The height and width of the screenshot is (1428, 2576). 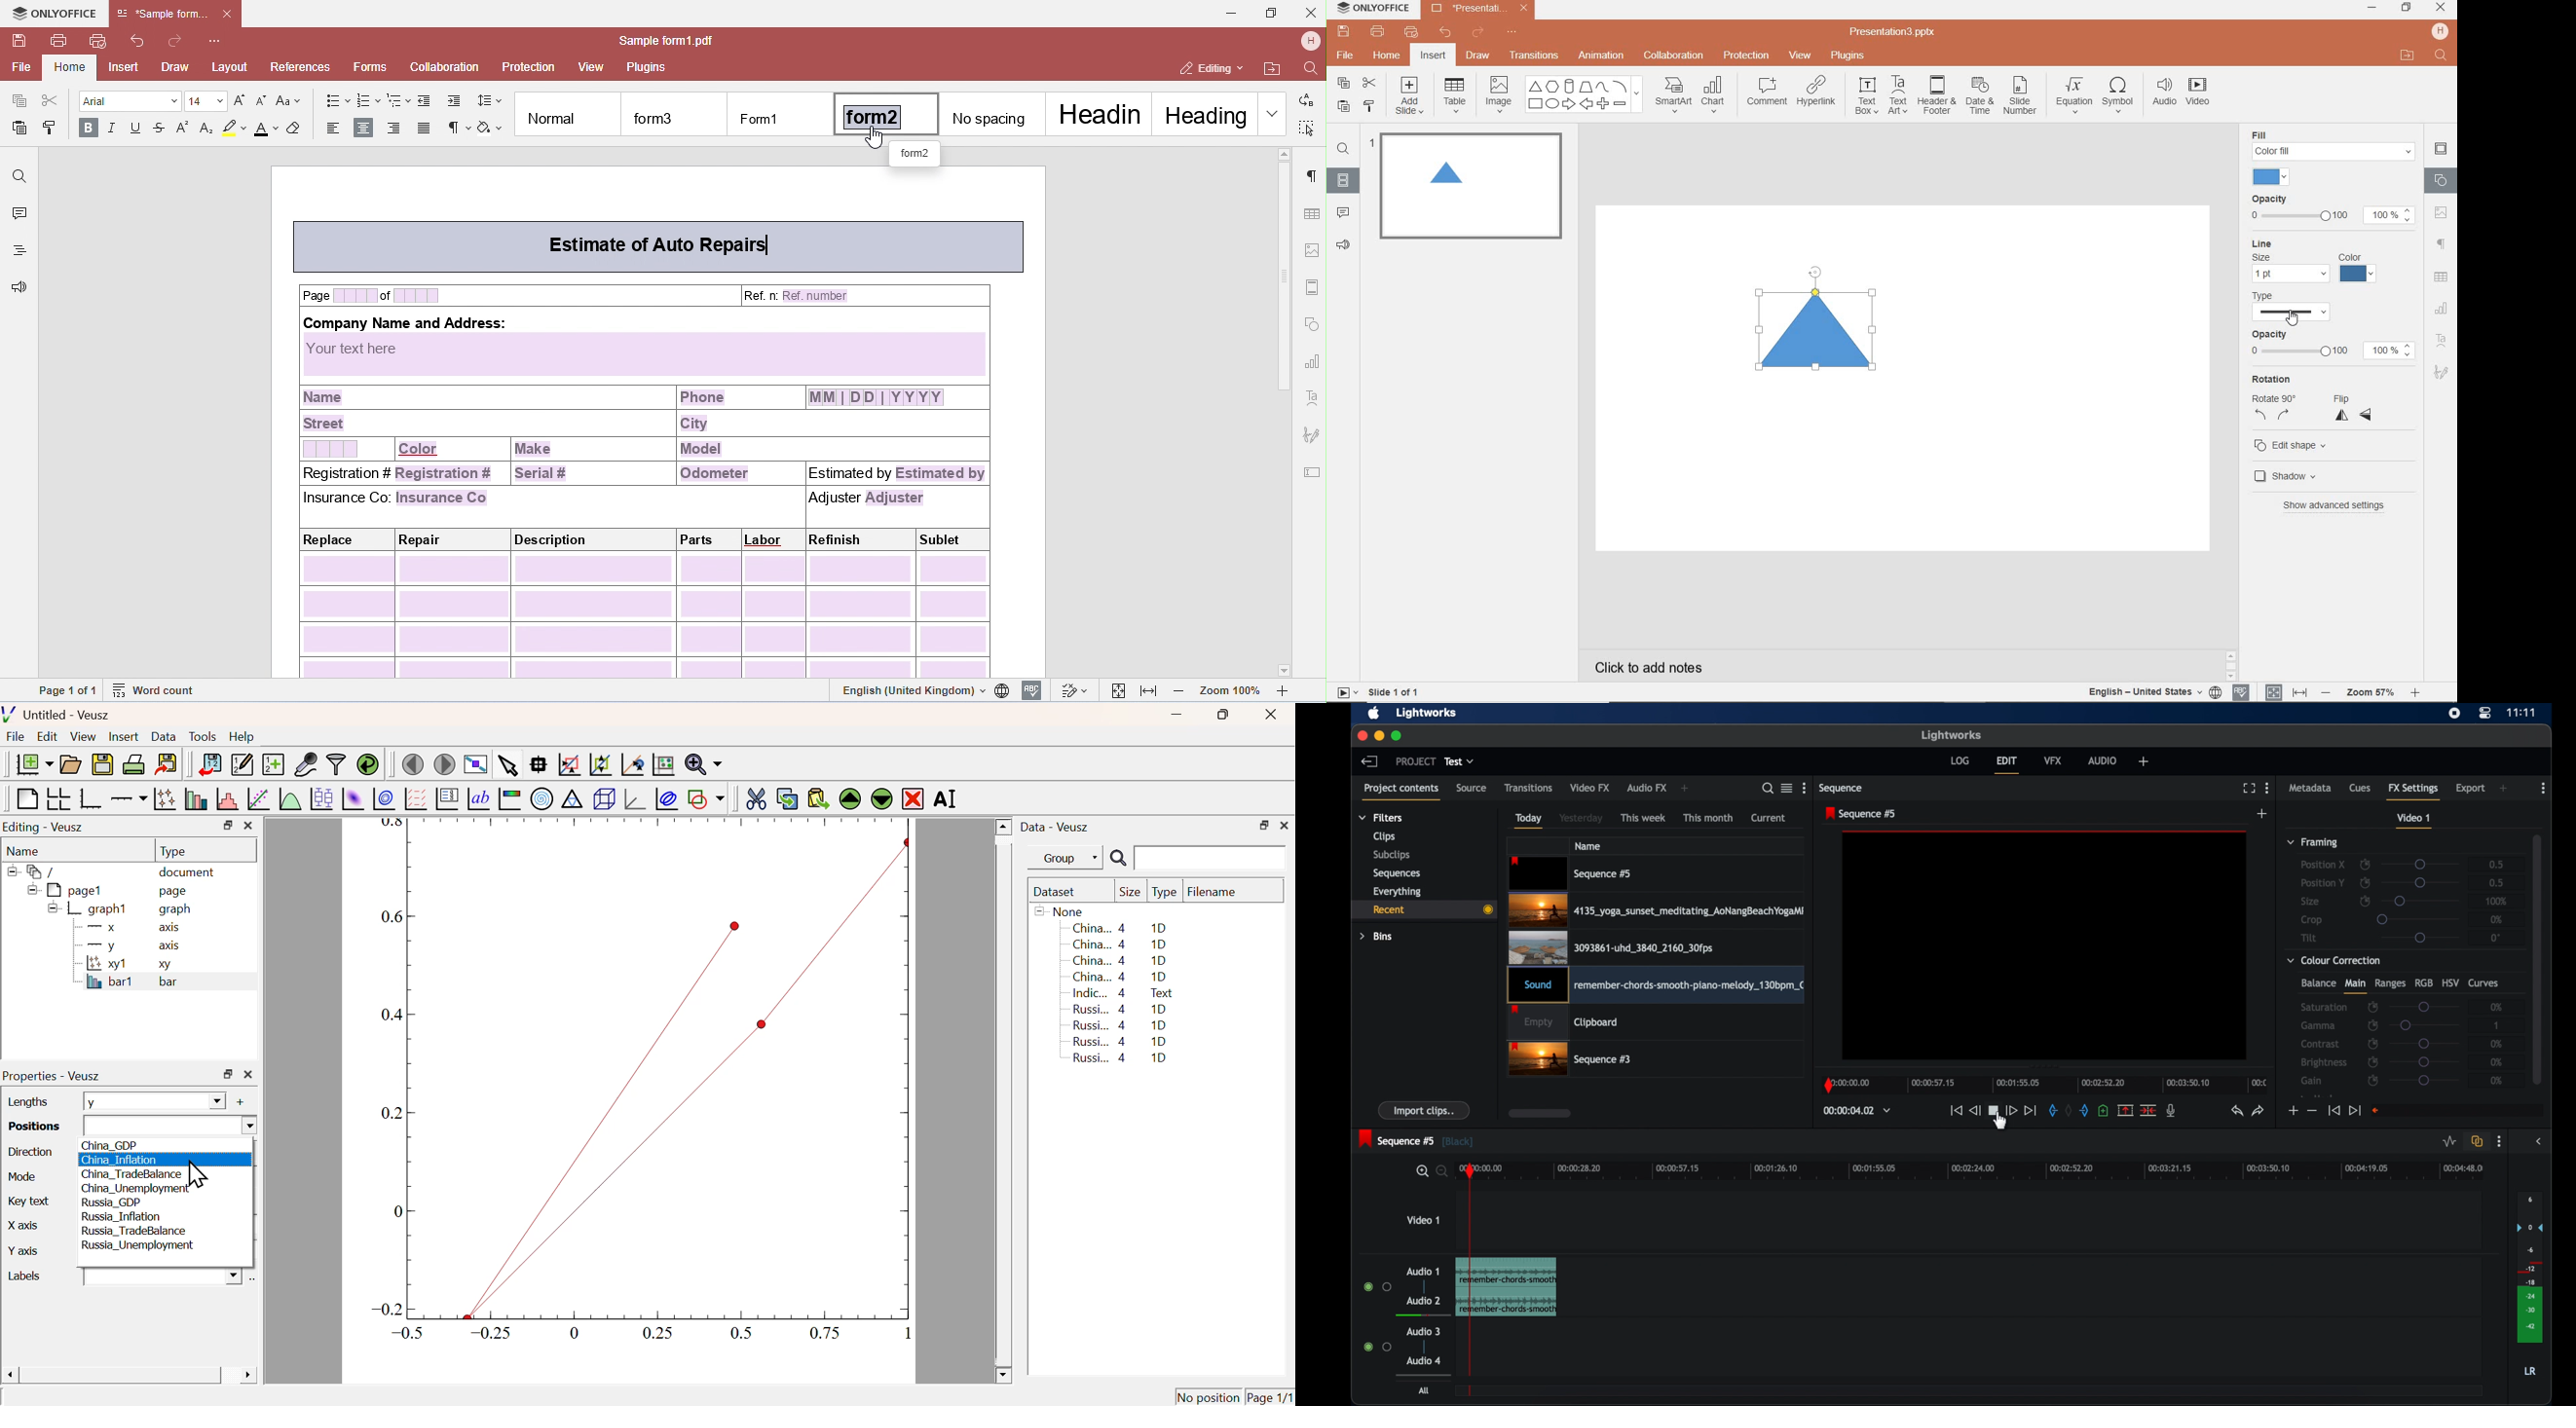 I want to click on Blank Page, so click(x=26, y=799).